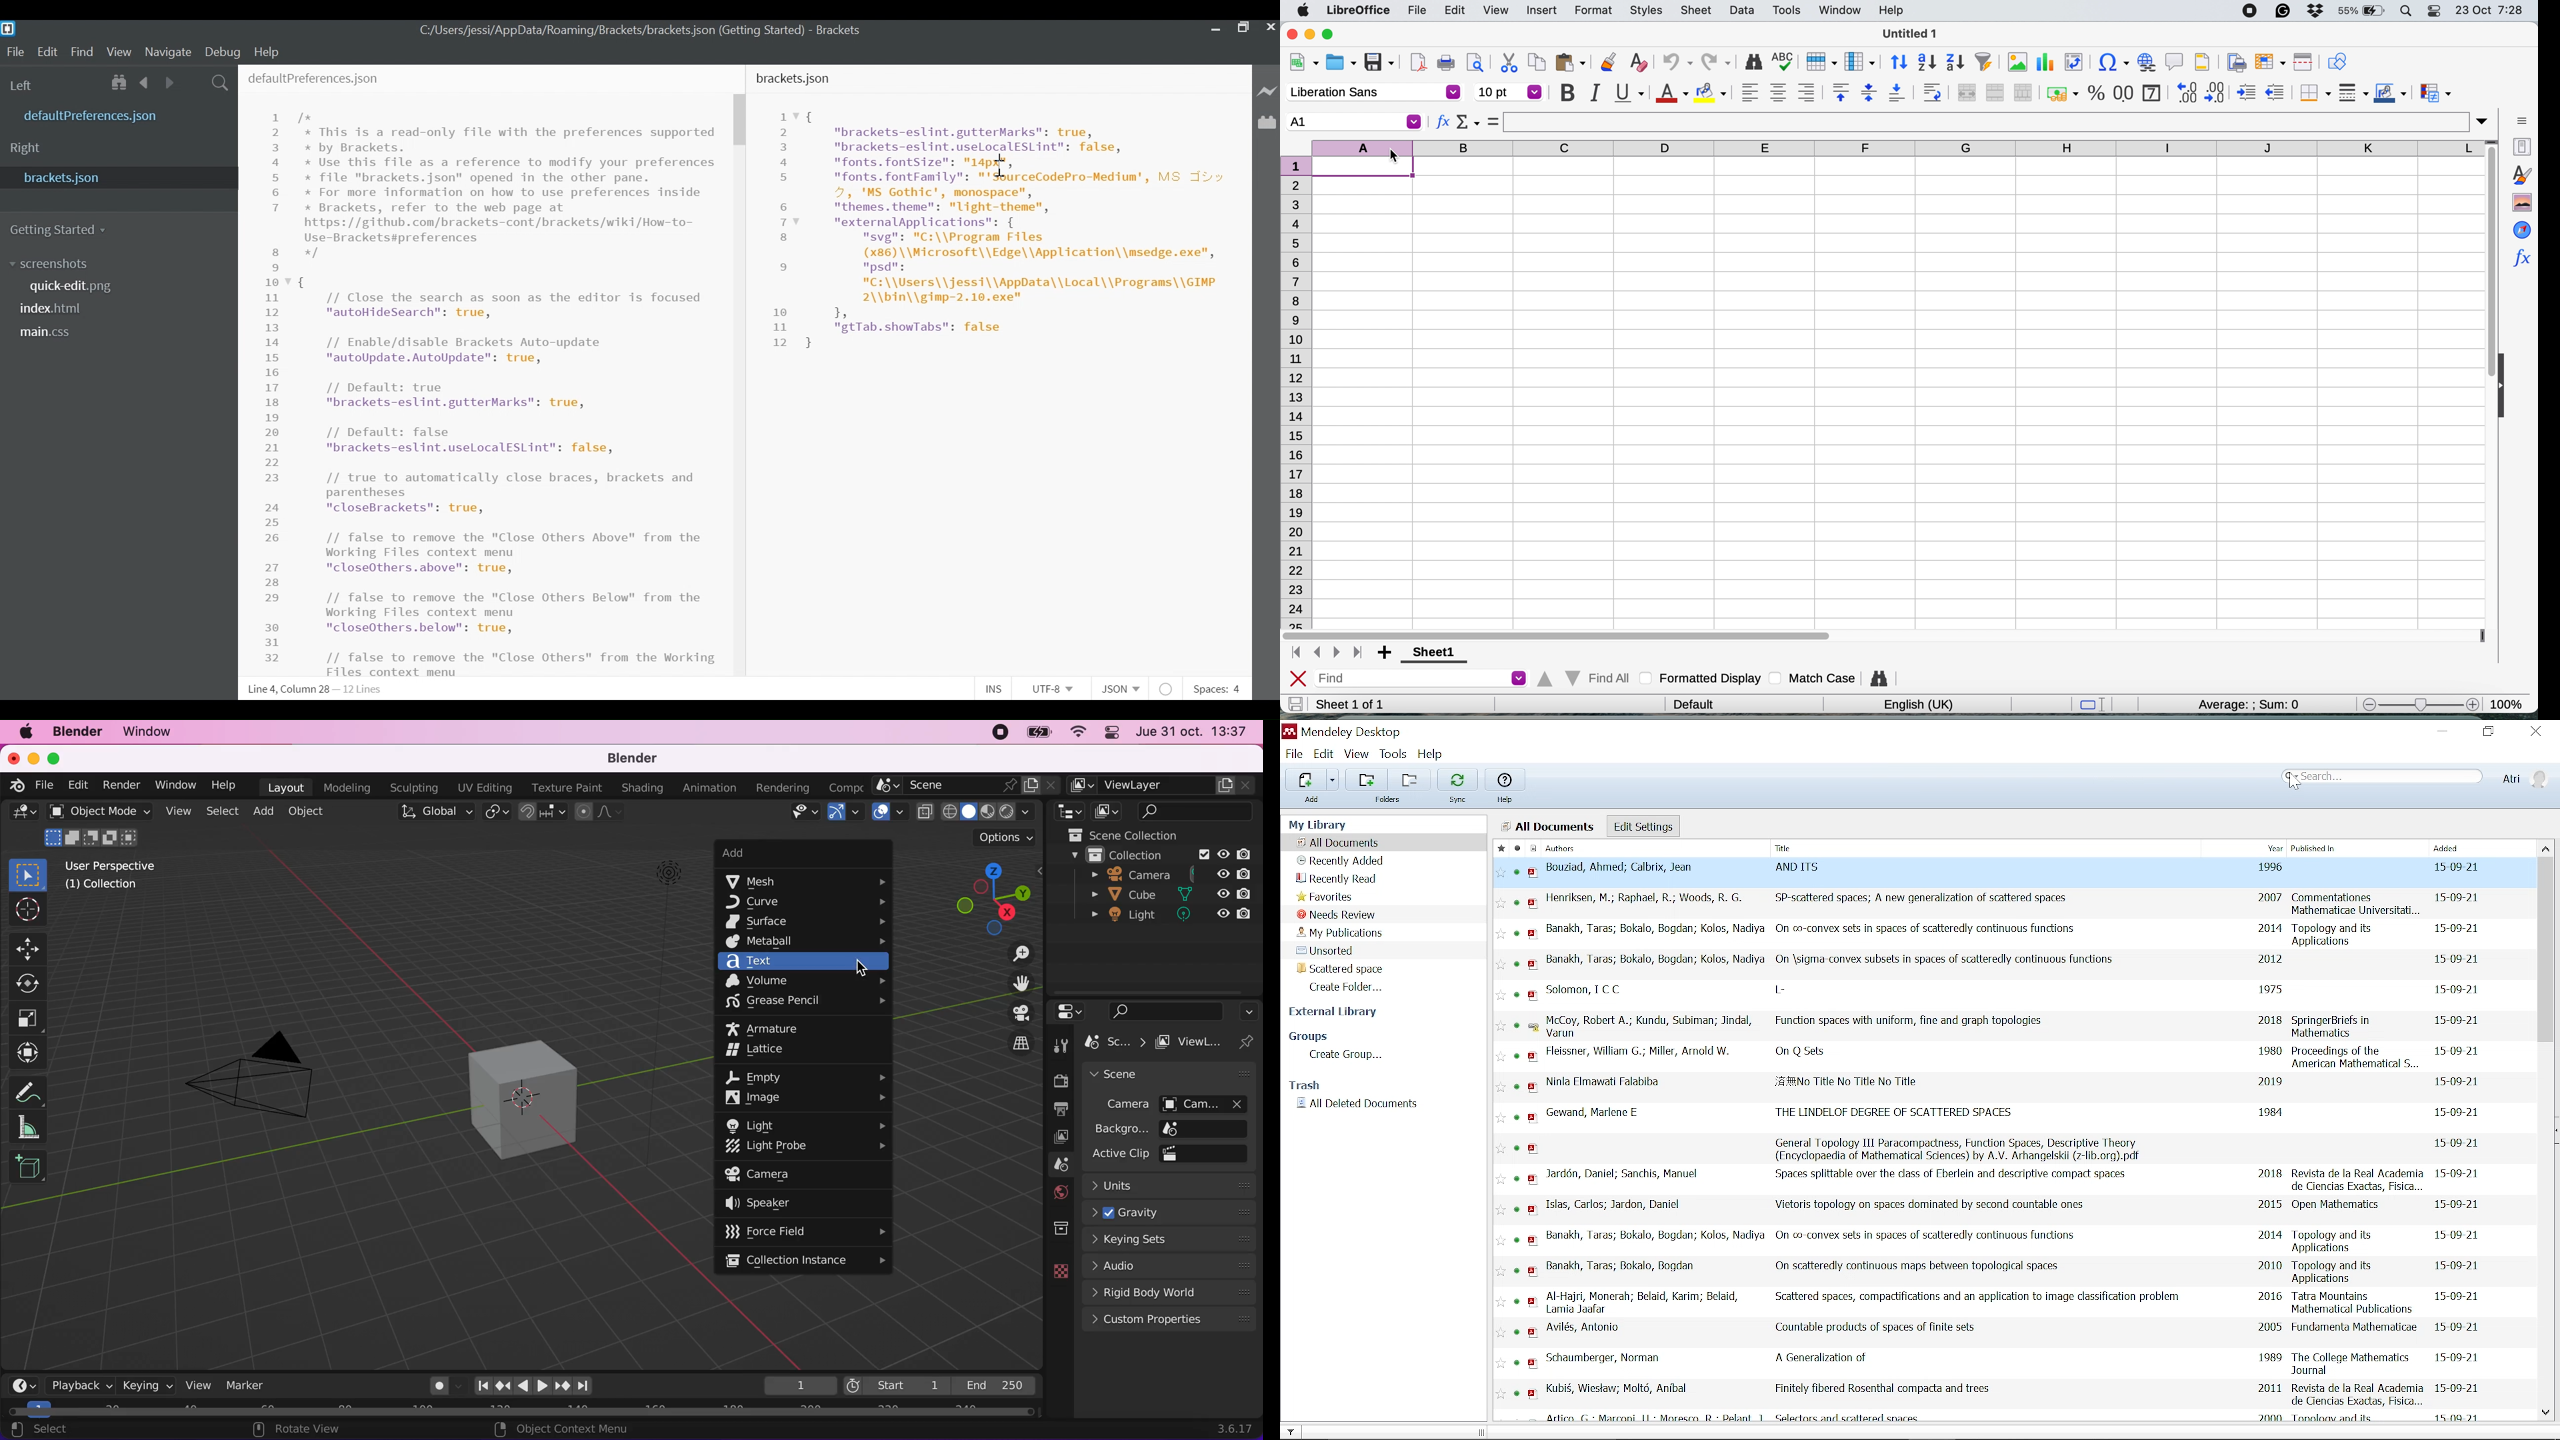 The height and width of the screenshot is (1456, 2576). What do you see at coordinates (808, 1123) in the screenshot?
I see `light` at bounding box center [808, 1123].